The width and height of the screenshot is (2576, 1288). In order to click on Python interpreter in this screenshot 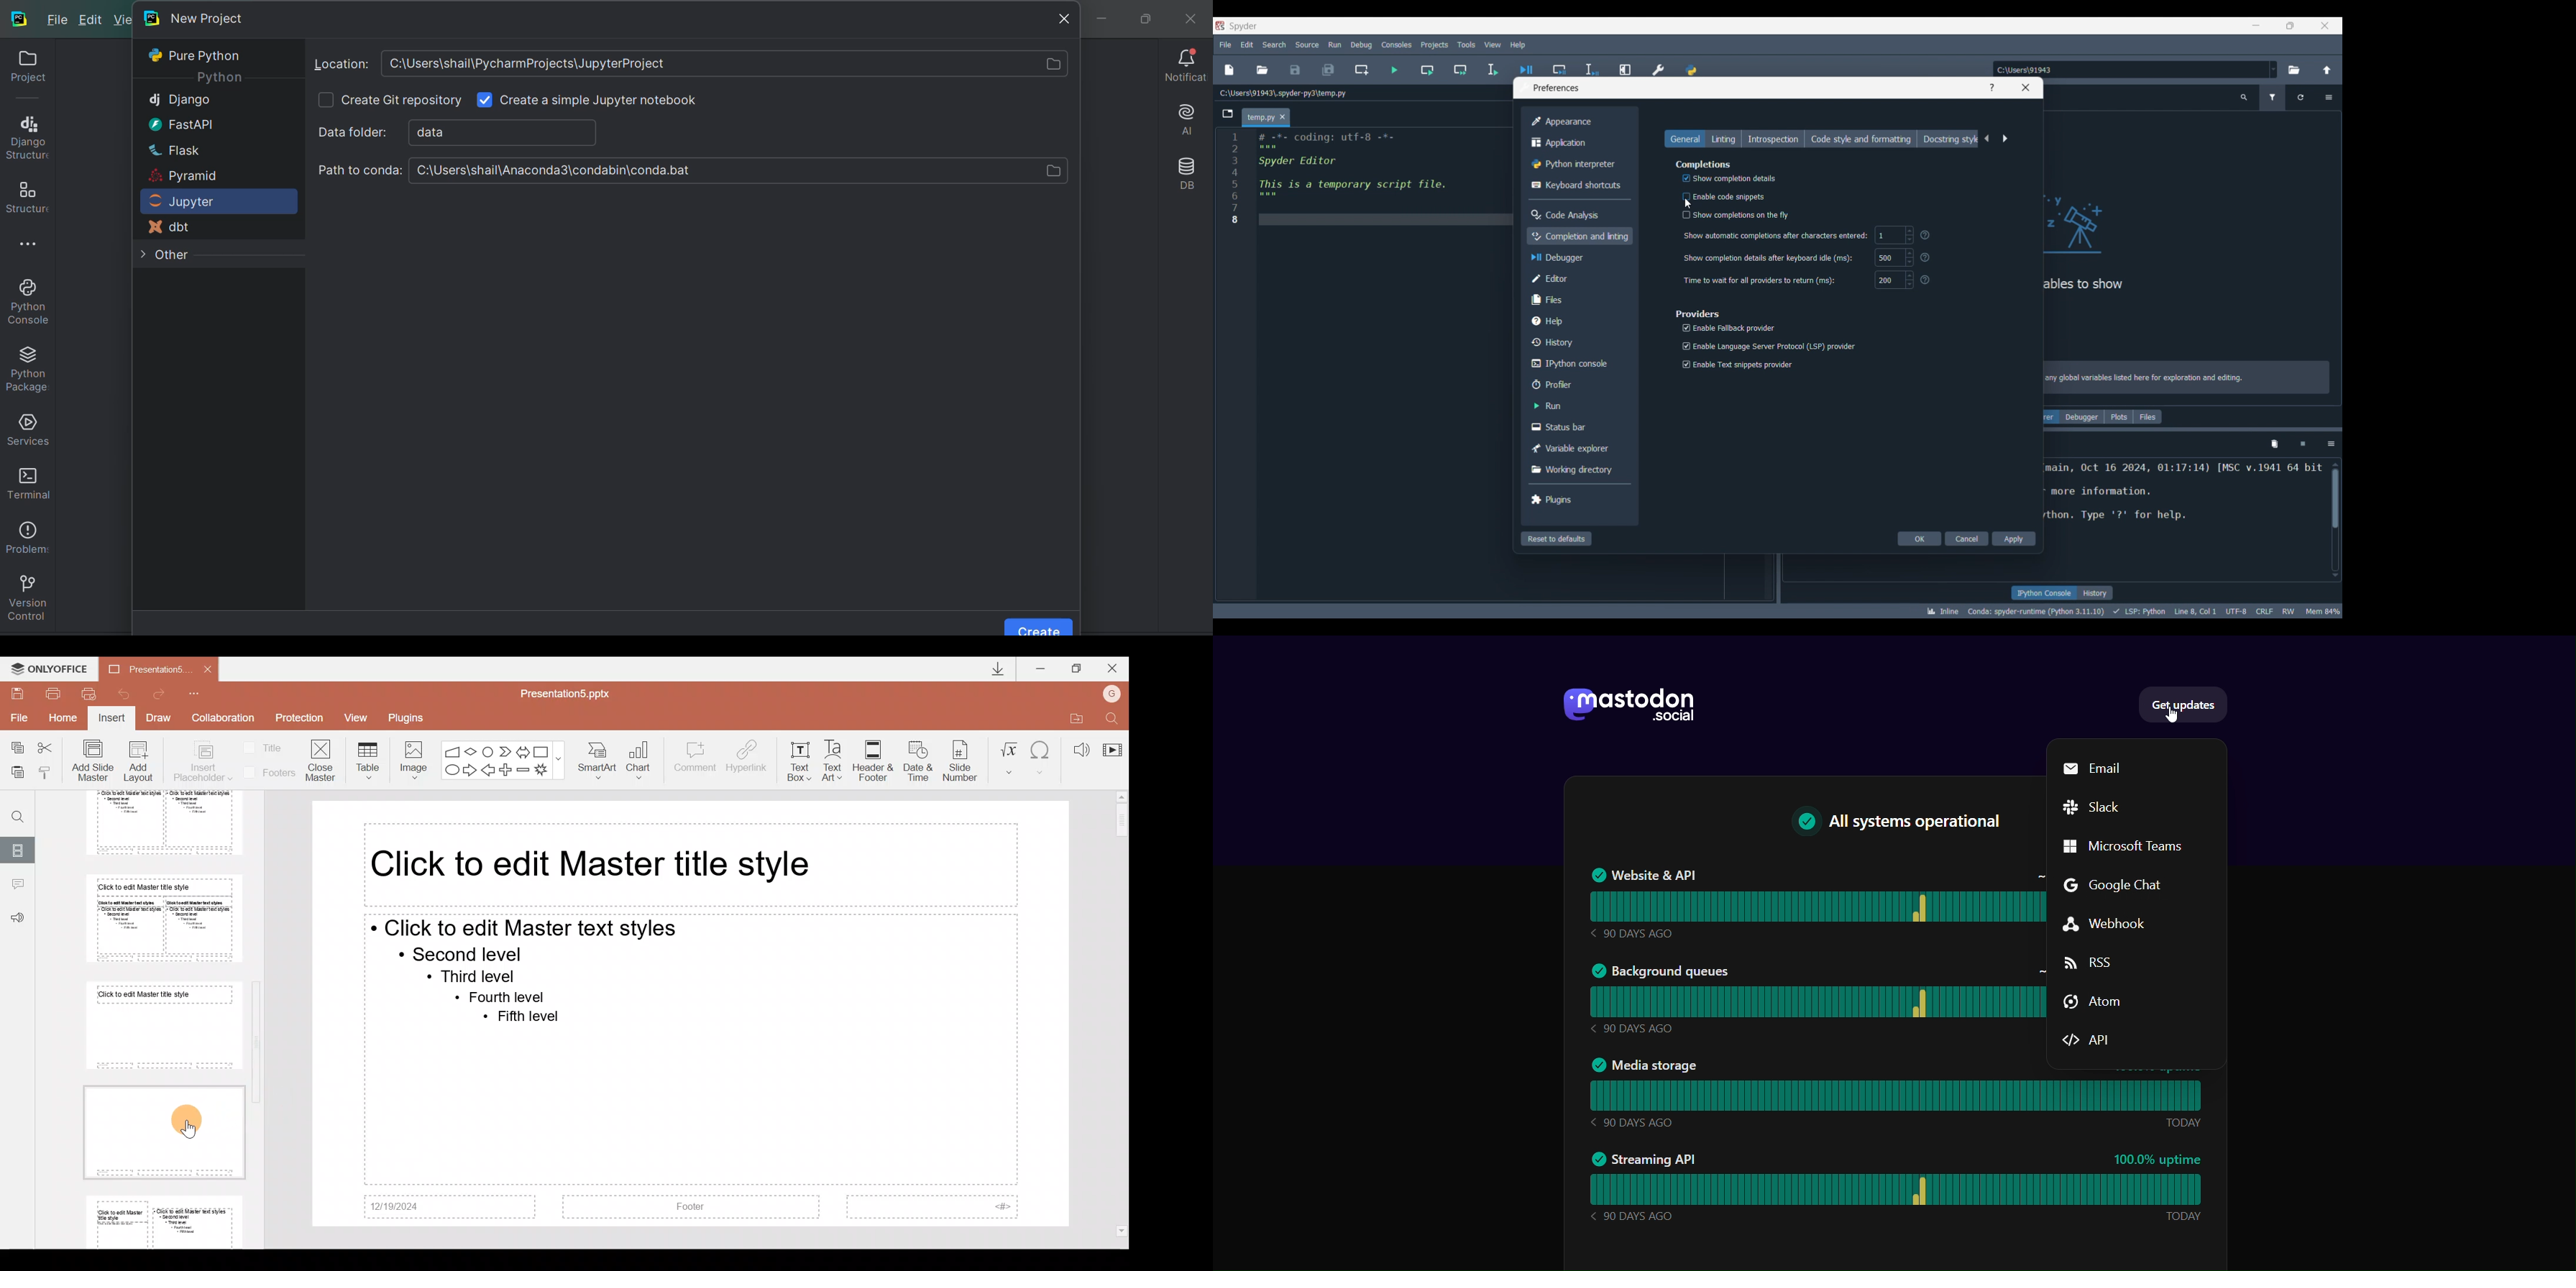, I will do `click(1577, 164)`.